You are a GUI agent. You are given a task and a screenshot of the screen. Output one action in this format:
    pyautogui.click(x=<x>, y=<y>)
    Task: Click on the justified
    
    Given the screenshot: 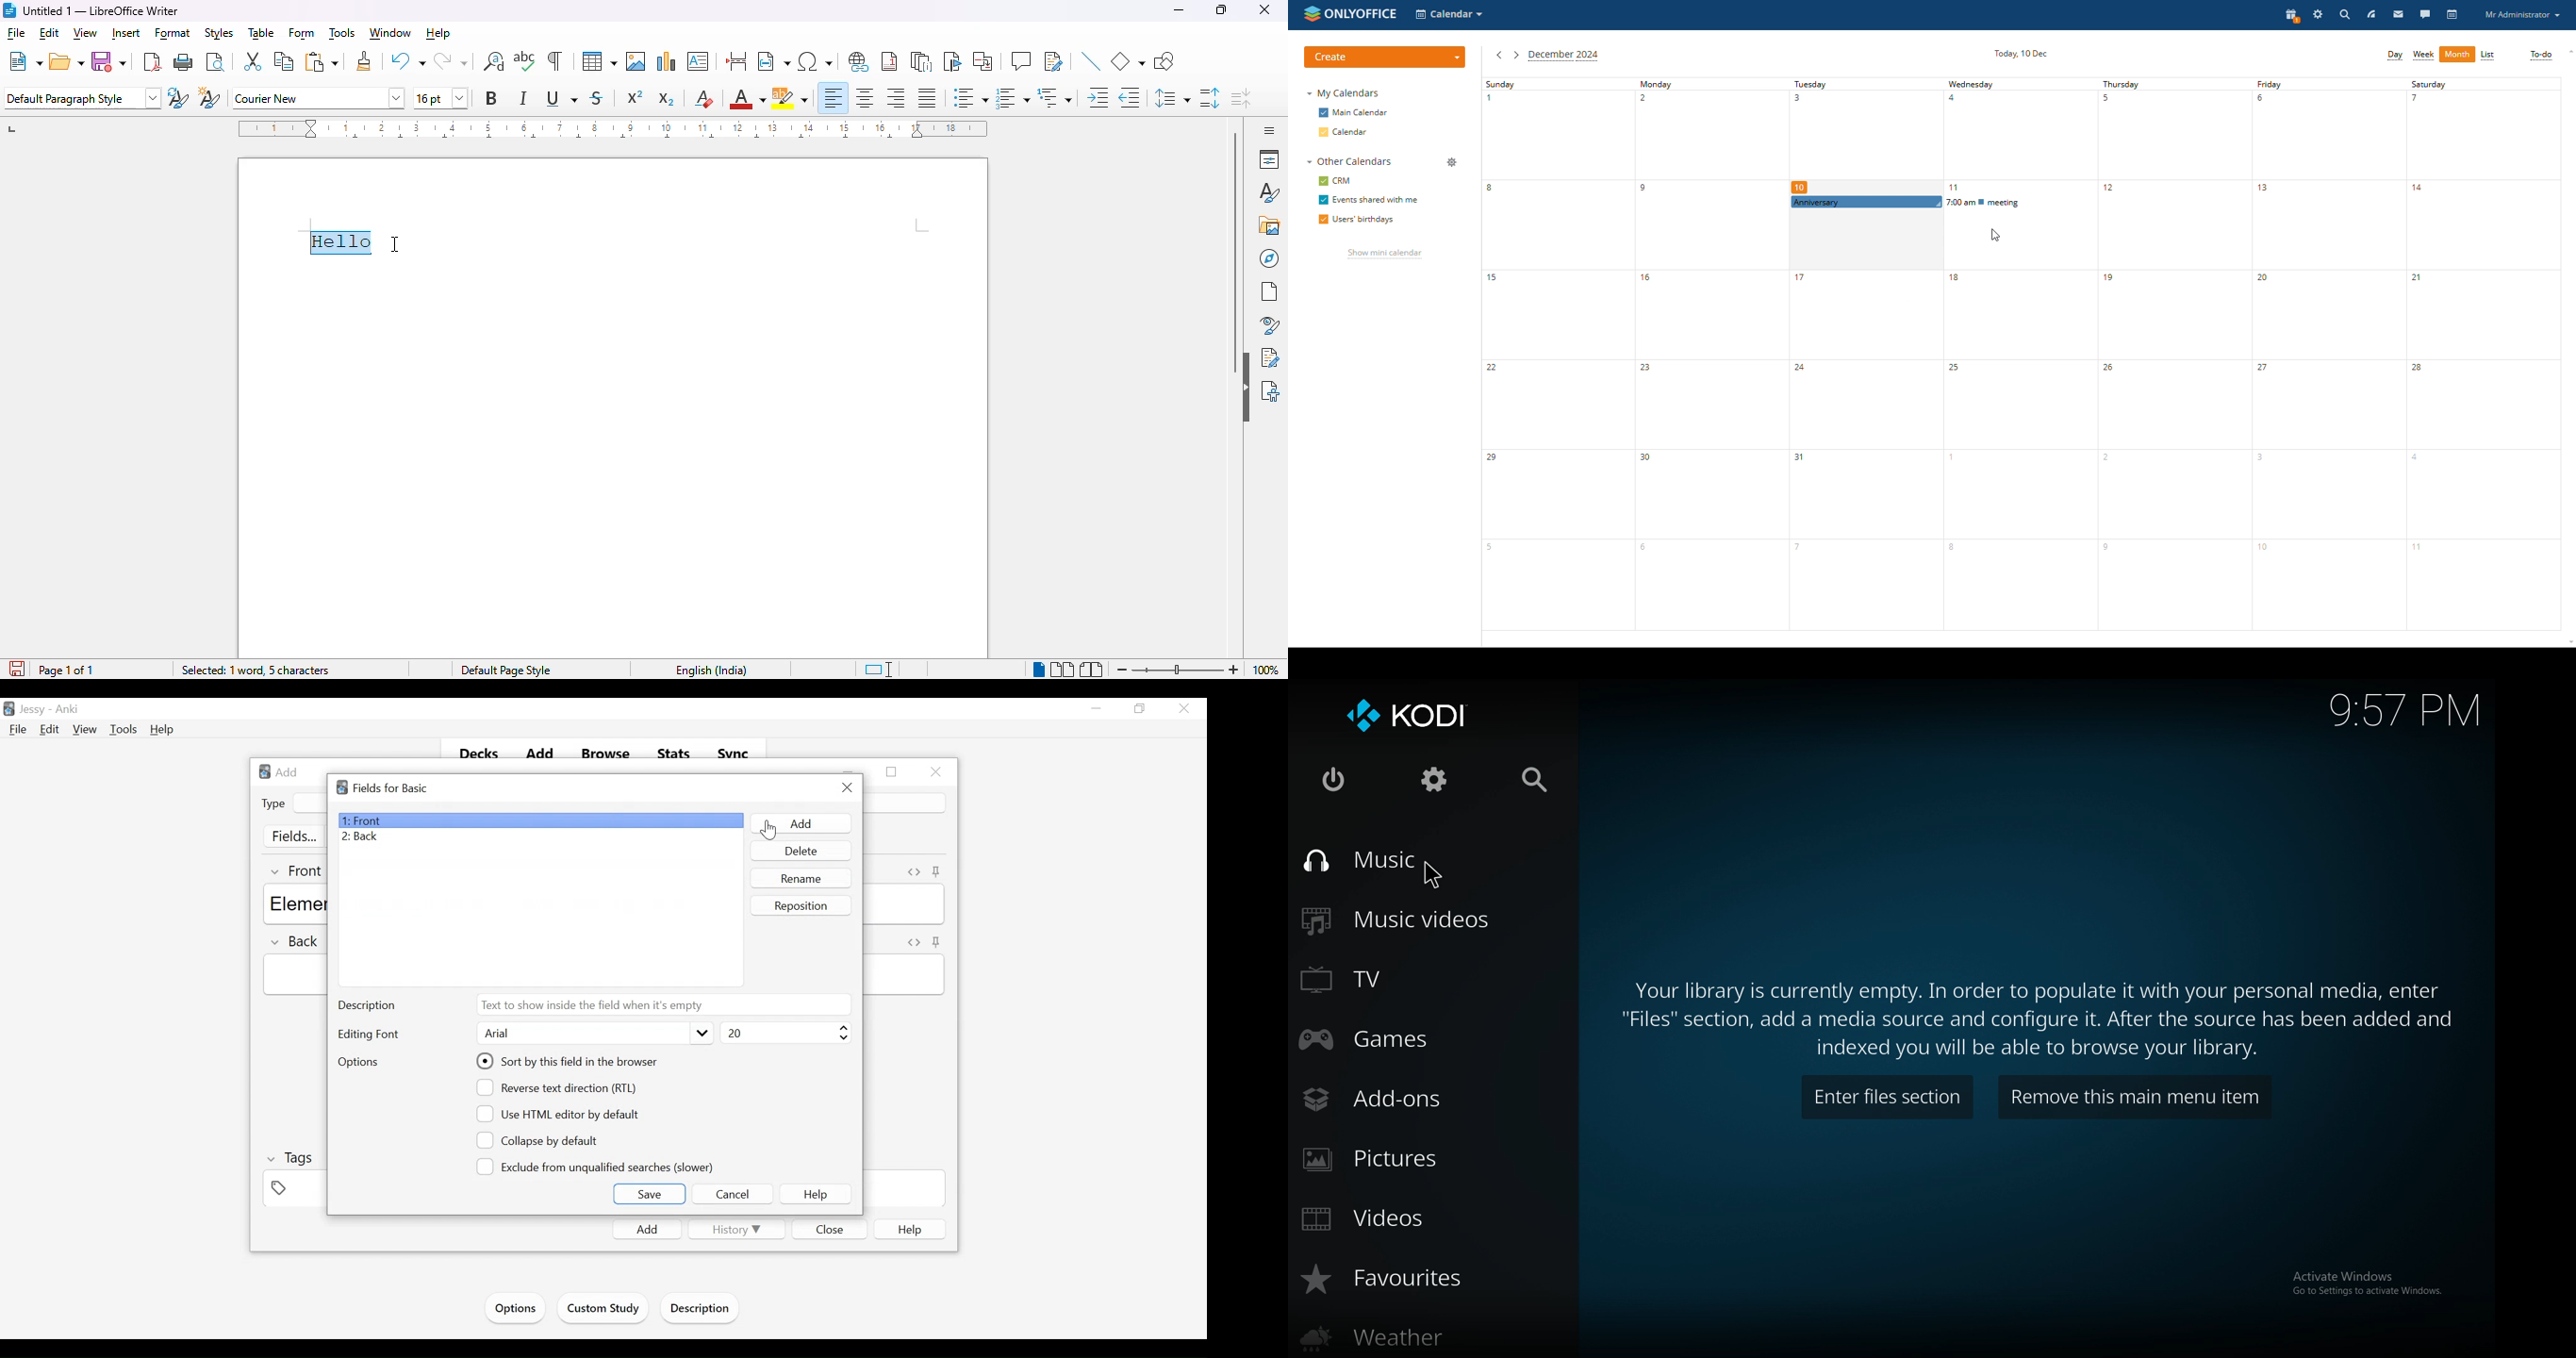 What is the action you would take?
    pyautogui.click(x=927, y=98)
    